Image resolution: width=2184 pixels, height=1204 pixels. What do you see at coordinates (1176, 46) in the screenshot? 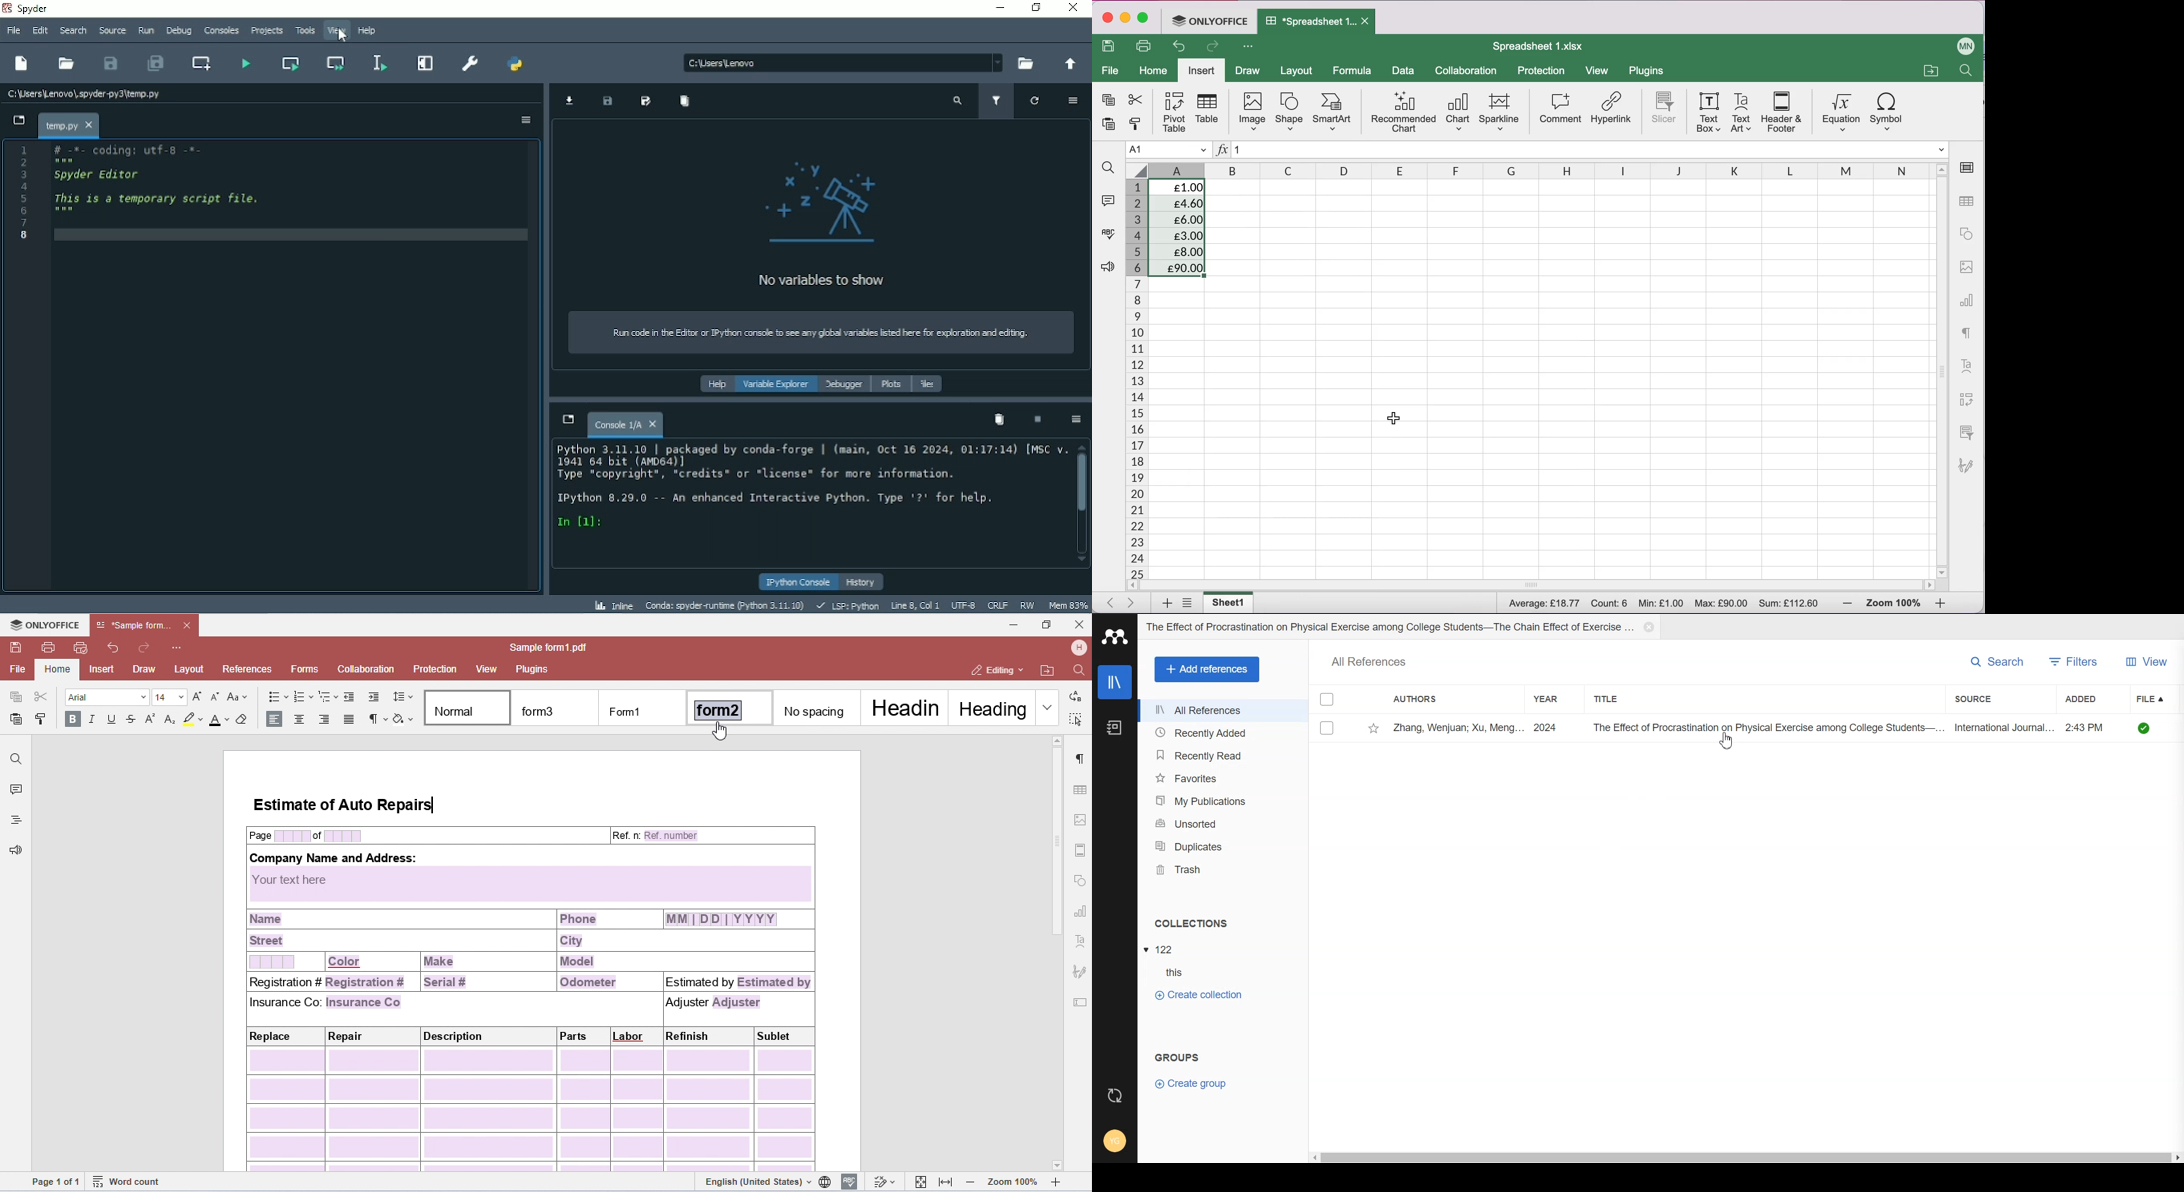
I see `undo` at bounding box center [1176, 46].